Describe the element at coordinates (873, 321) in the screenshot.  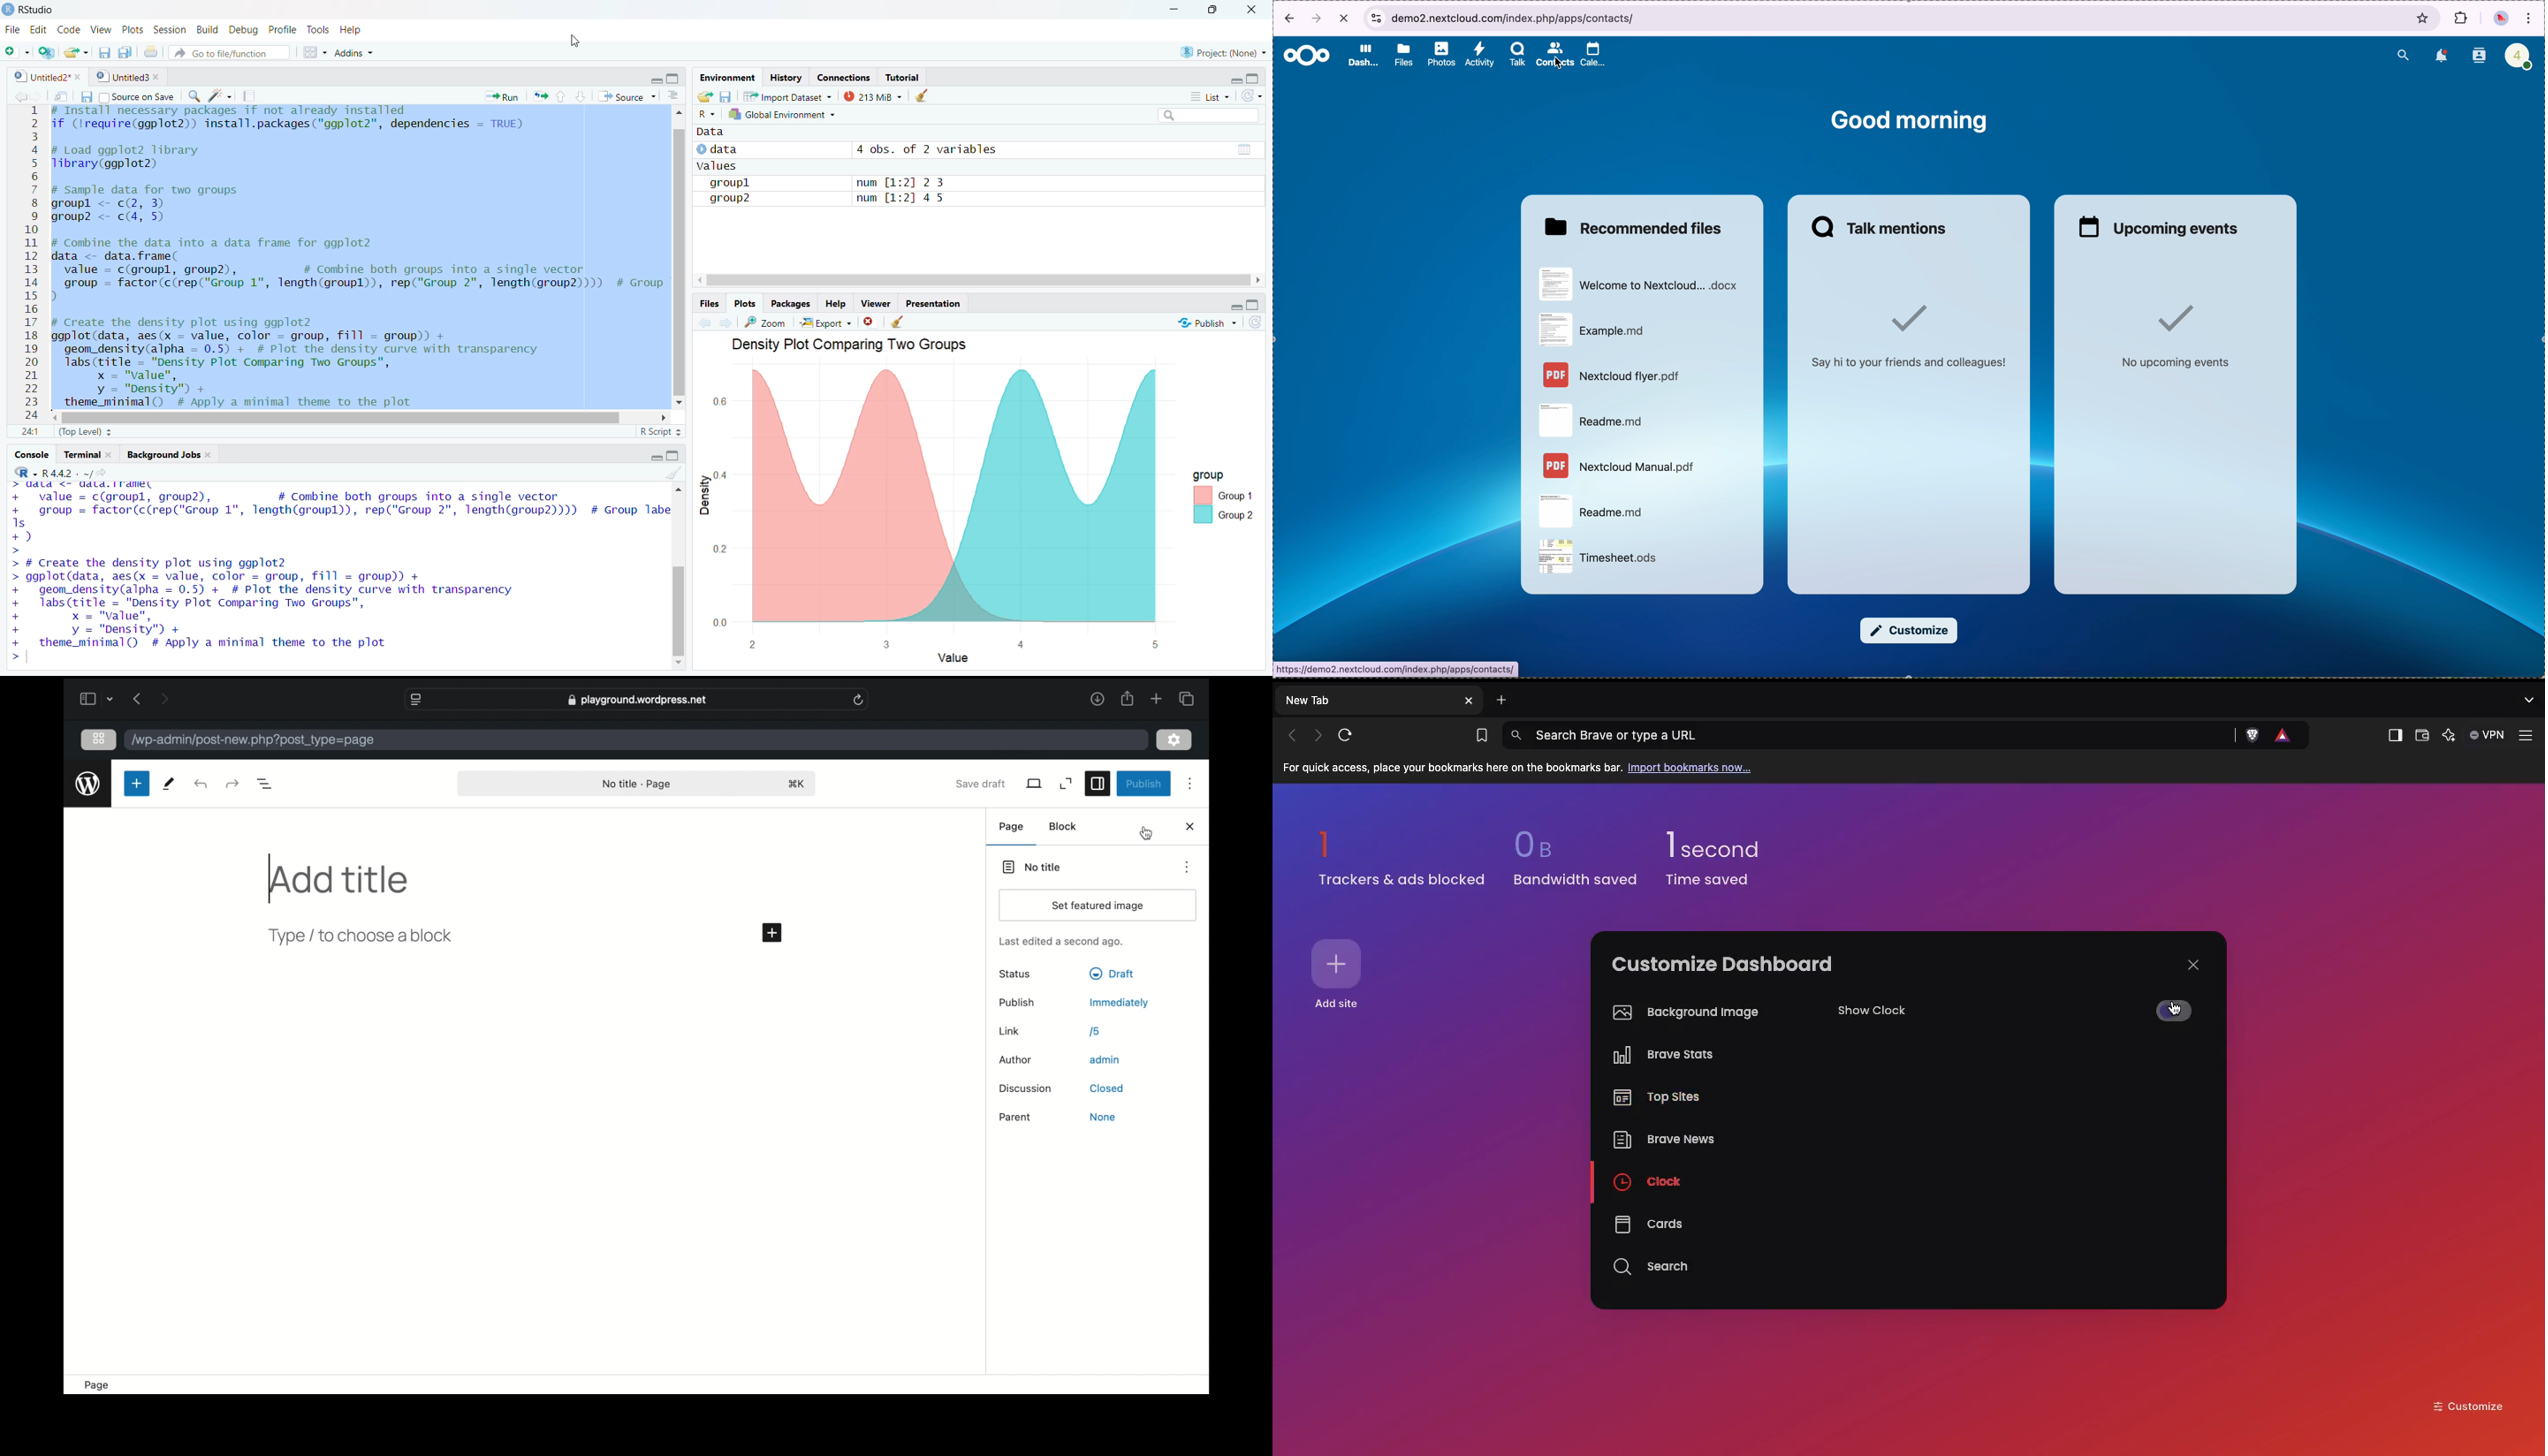
I see `close` at that location.